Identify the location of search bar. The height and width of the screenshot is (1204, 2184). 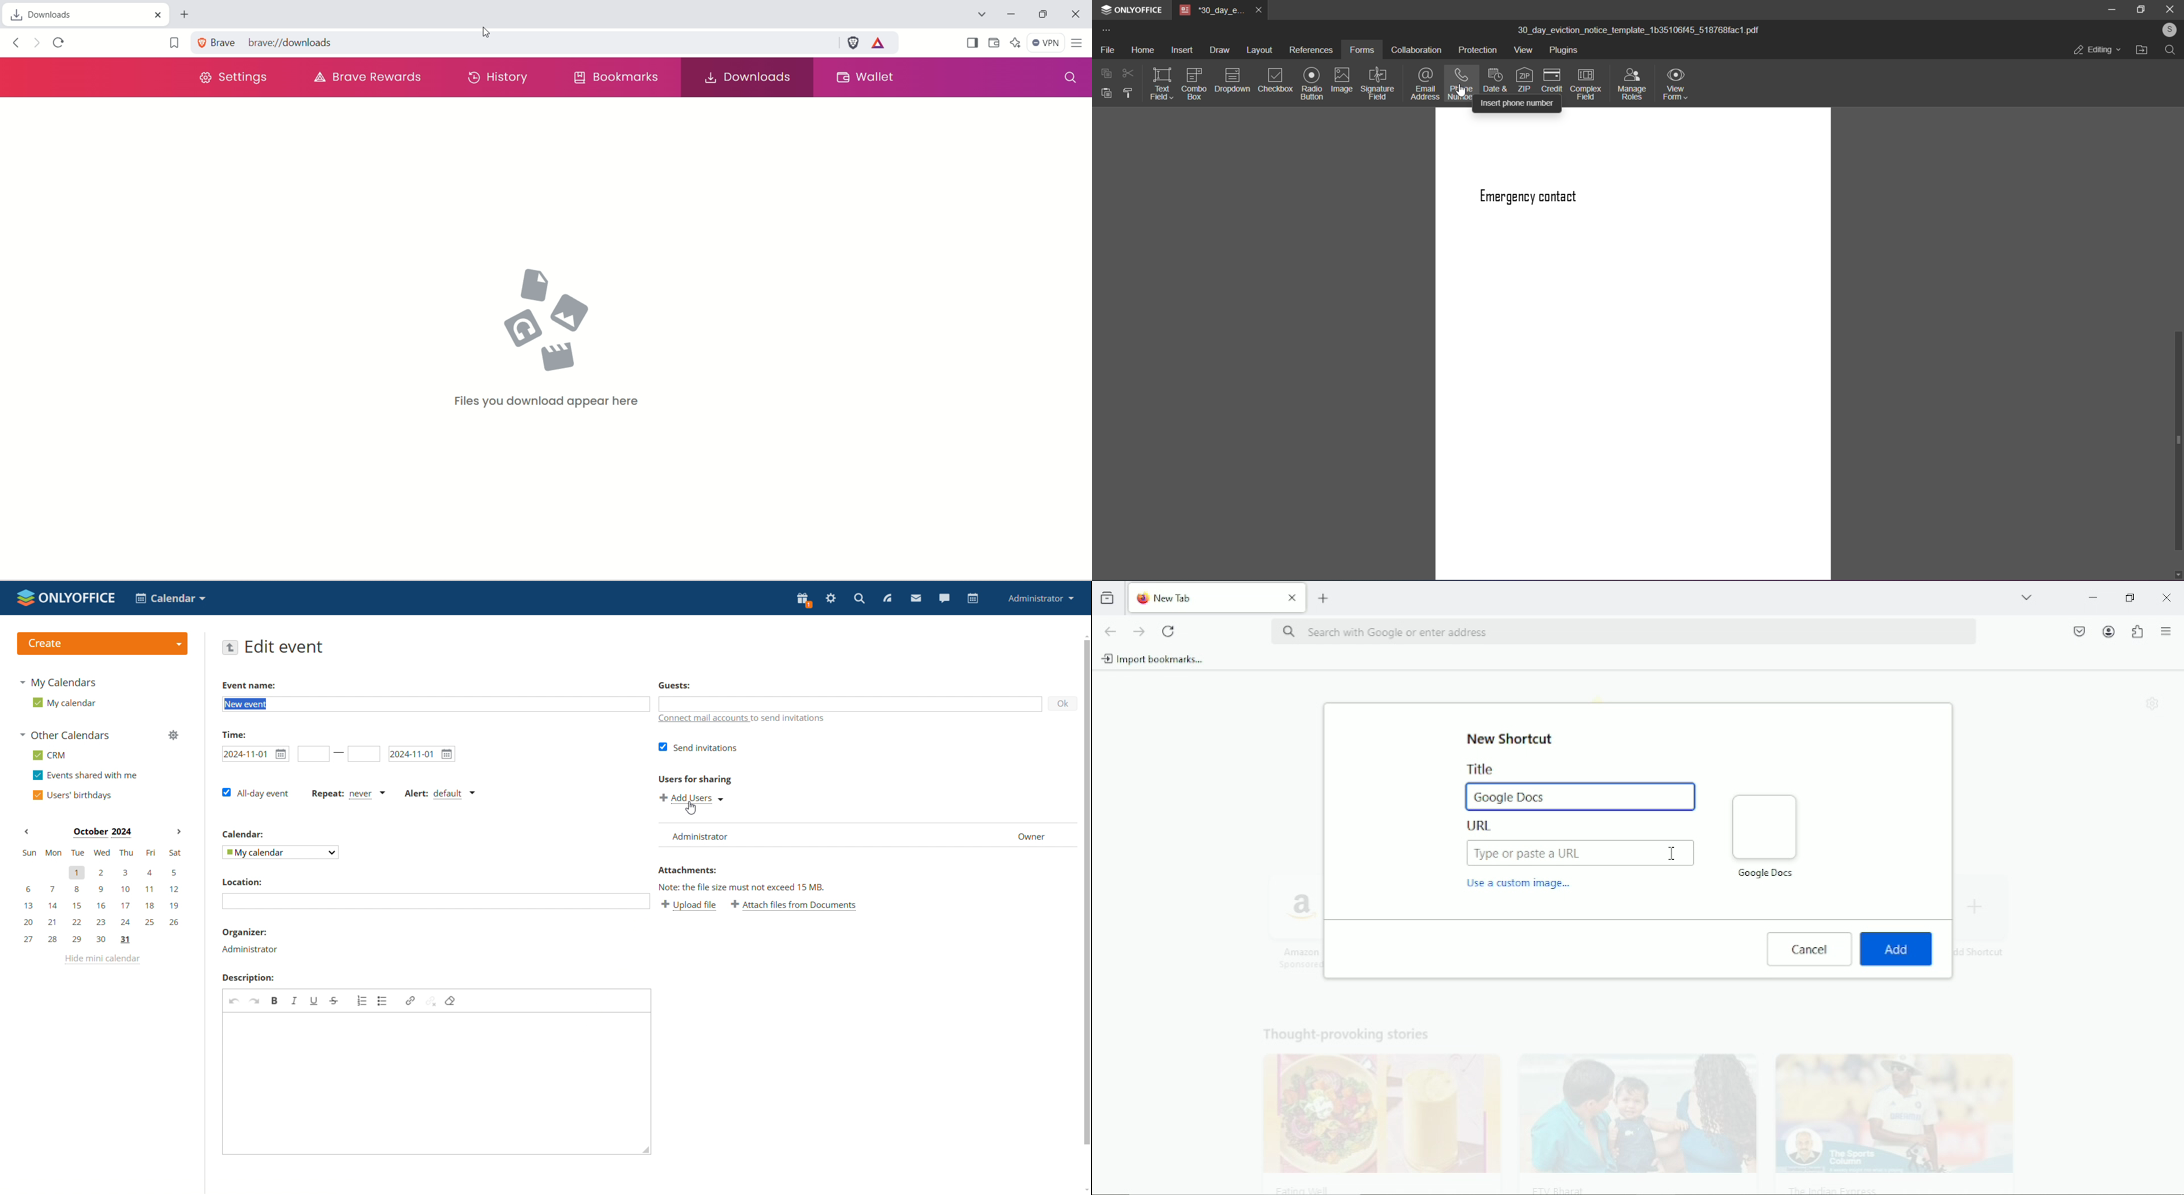
(1622, 633).